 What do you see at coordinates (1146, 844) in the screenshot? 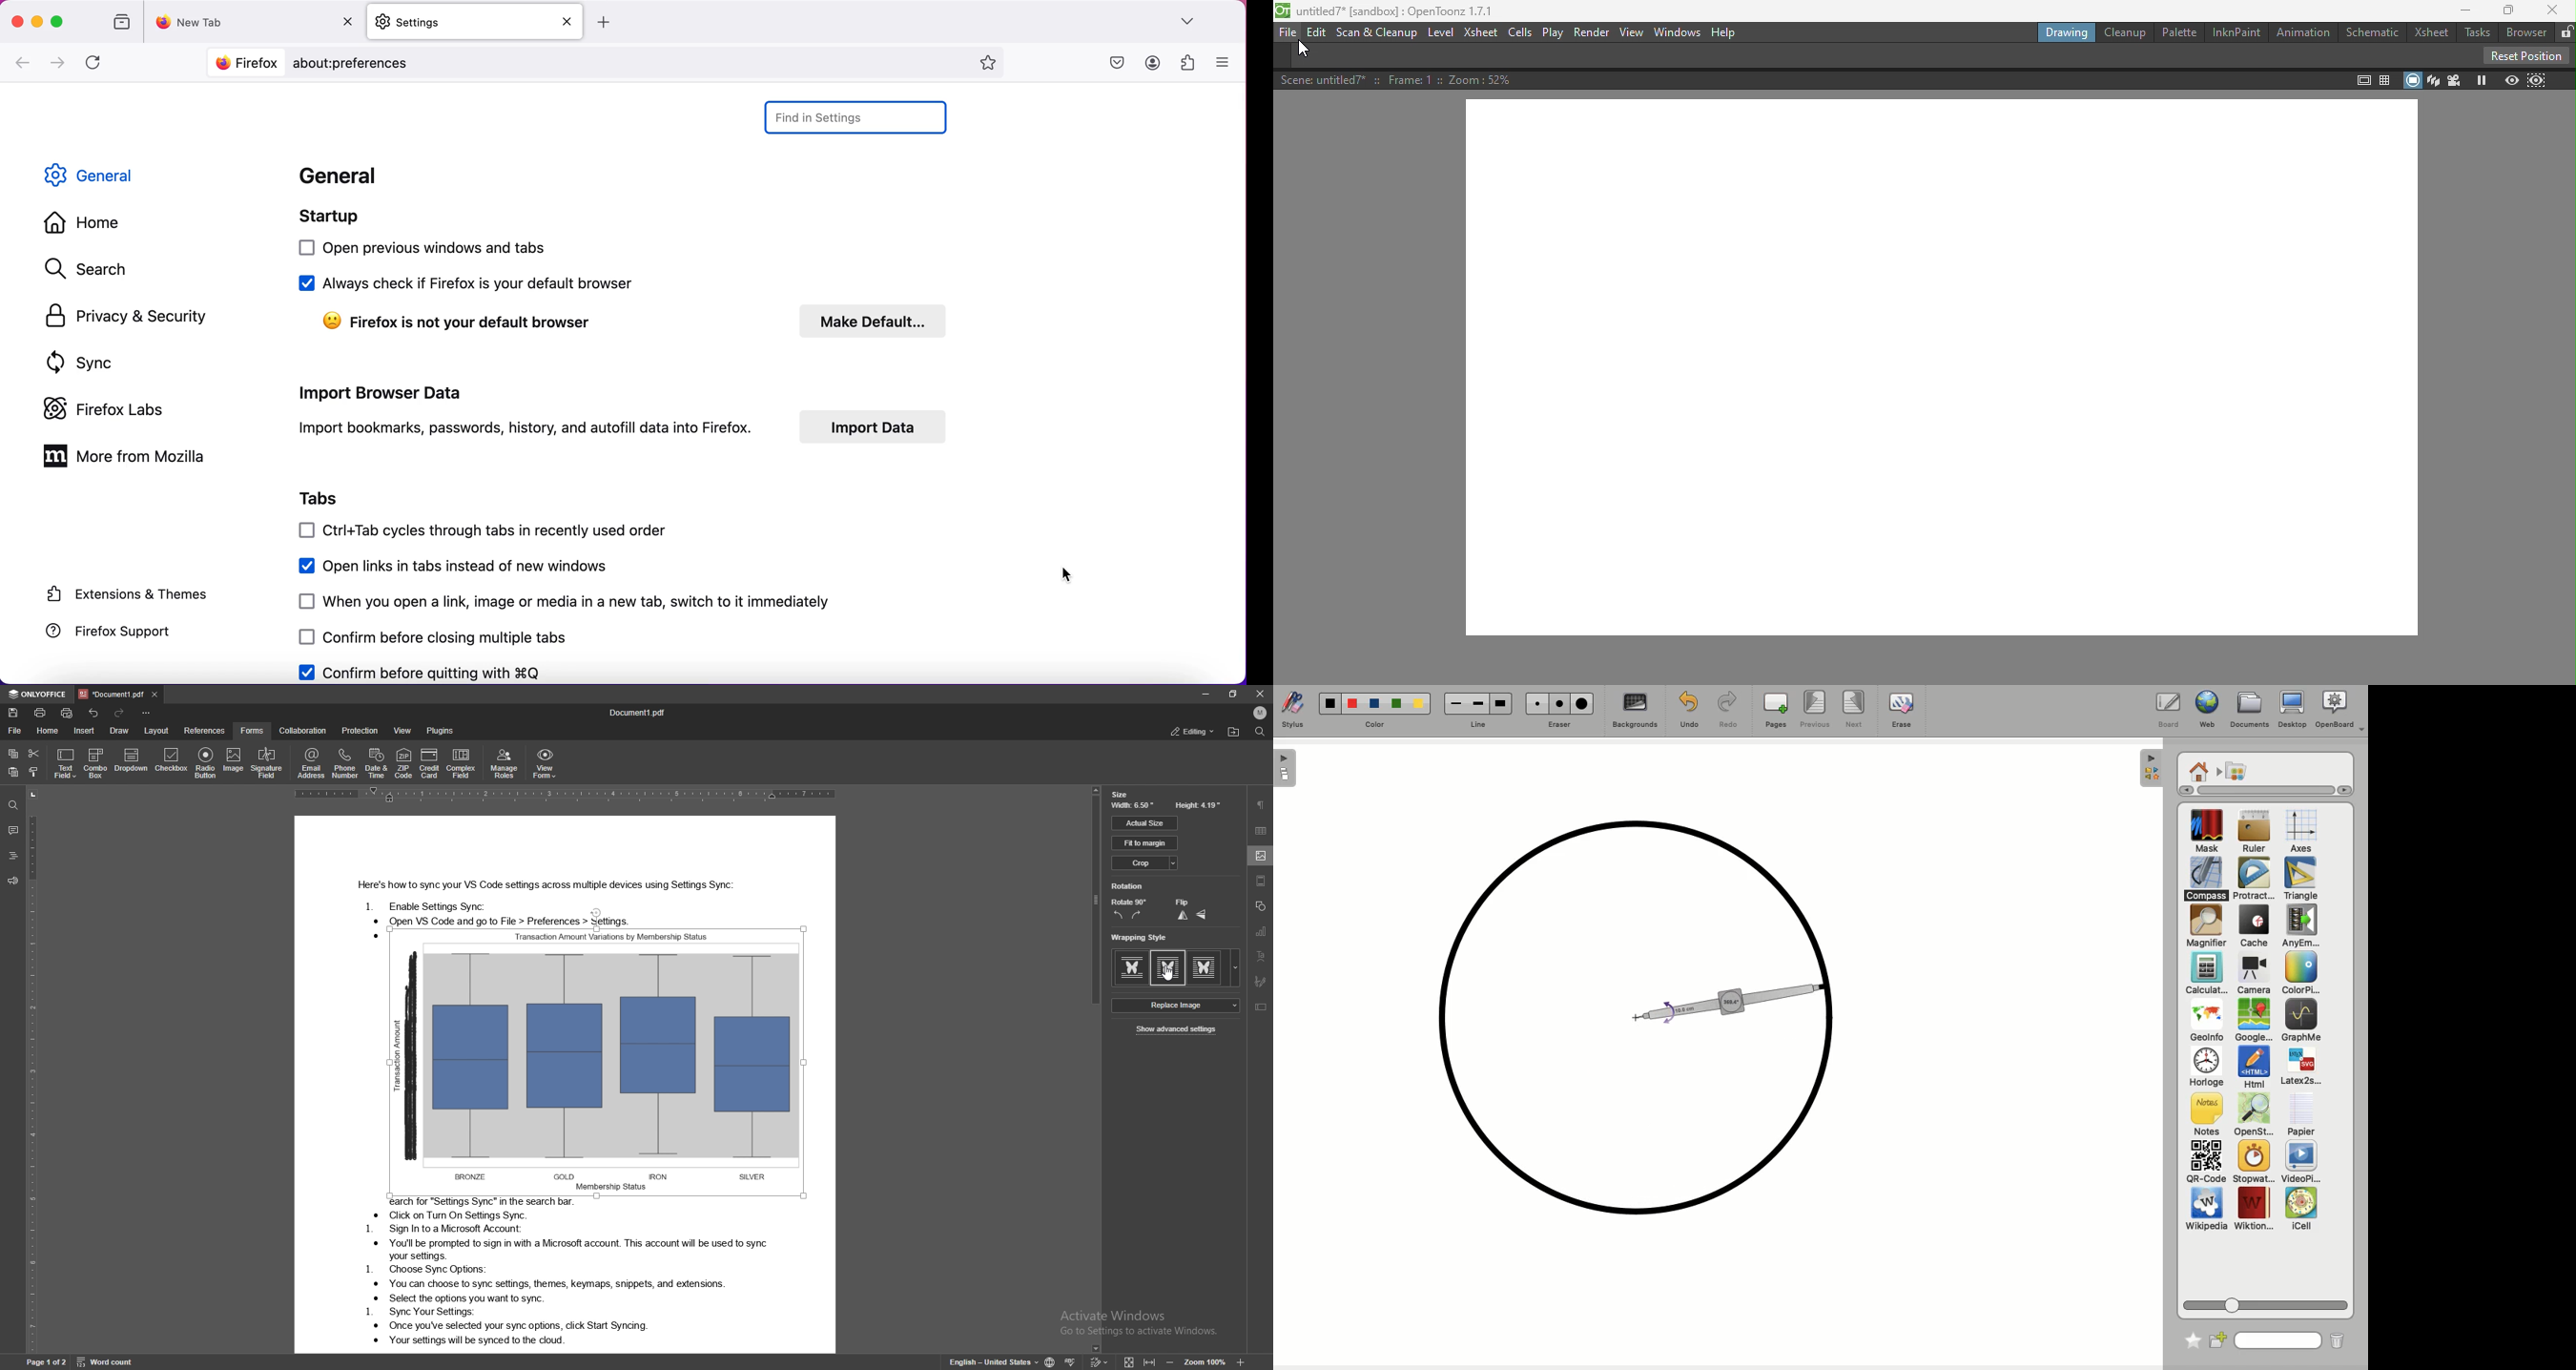
I see `fit to margin` at bounding box center [1146, 844].